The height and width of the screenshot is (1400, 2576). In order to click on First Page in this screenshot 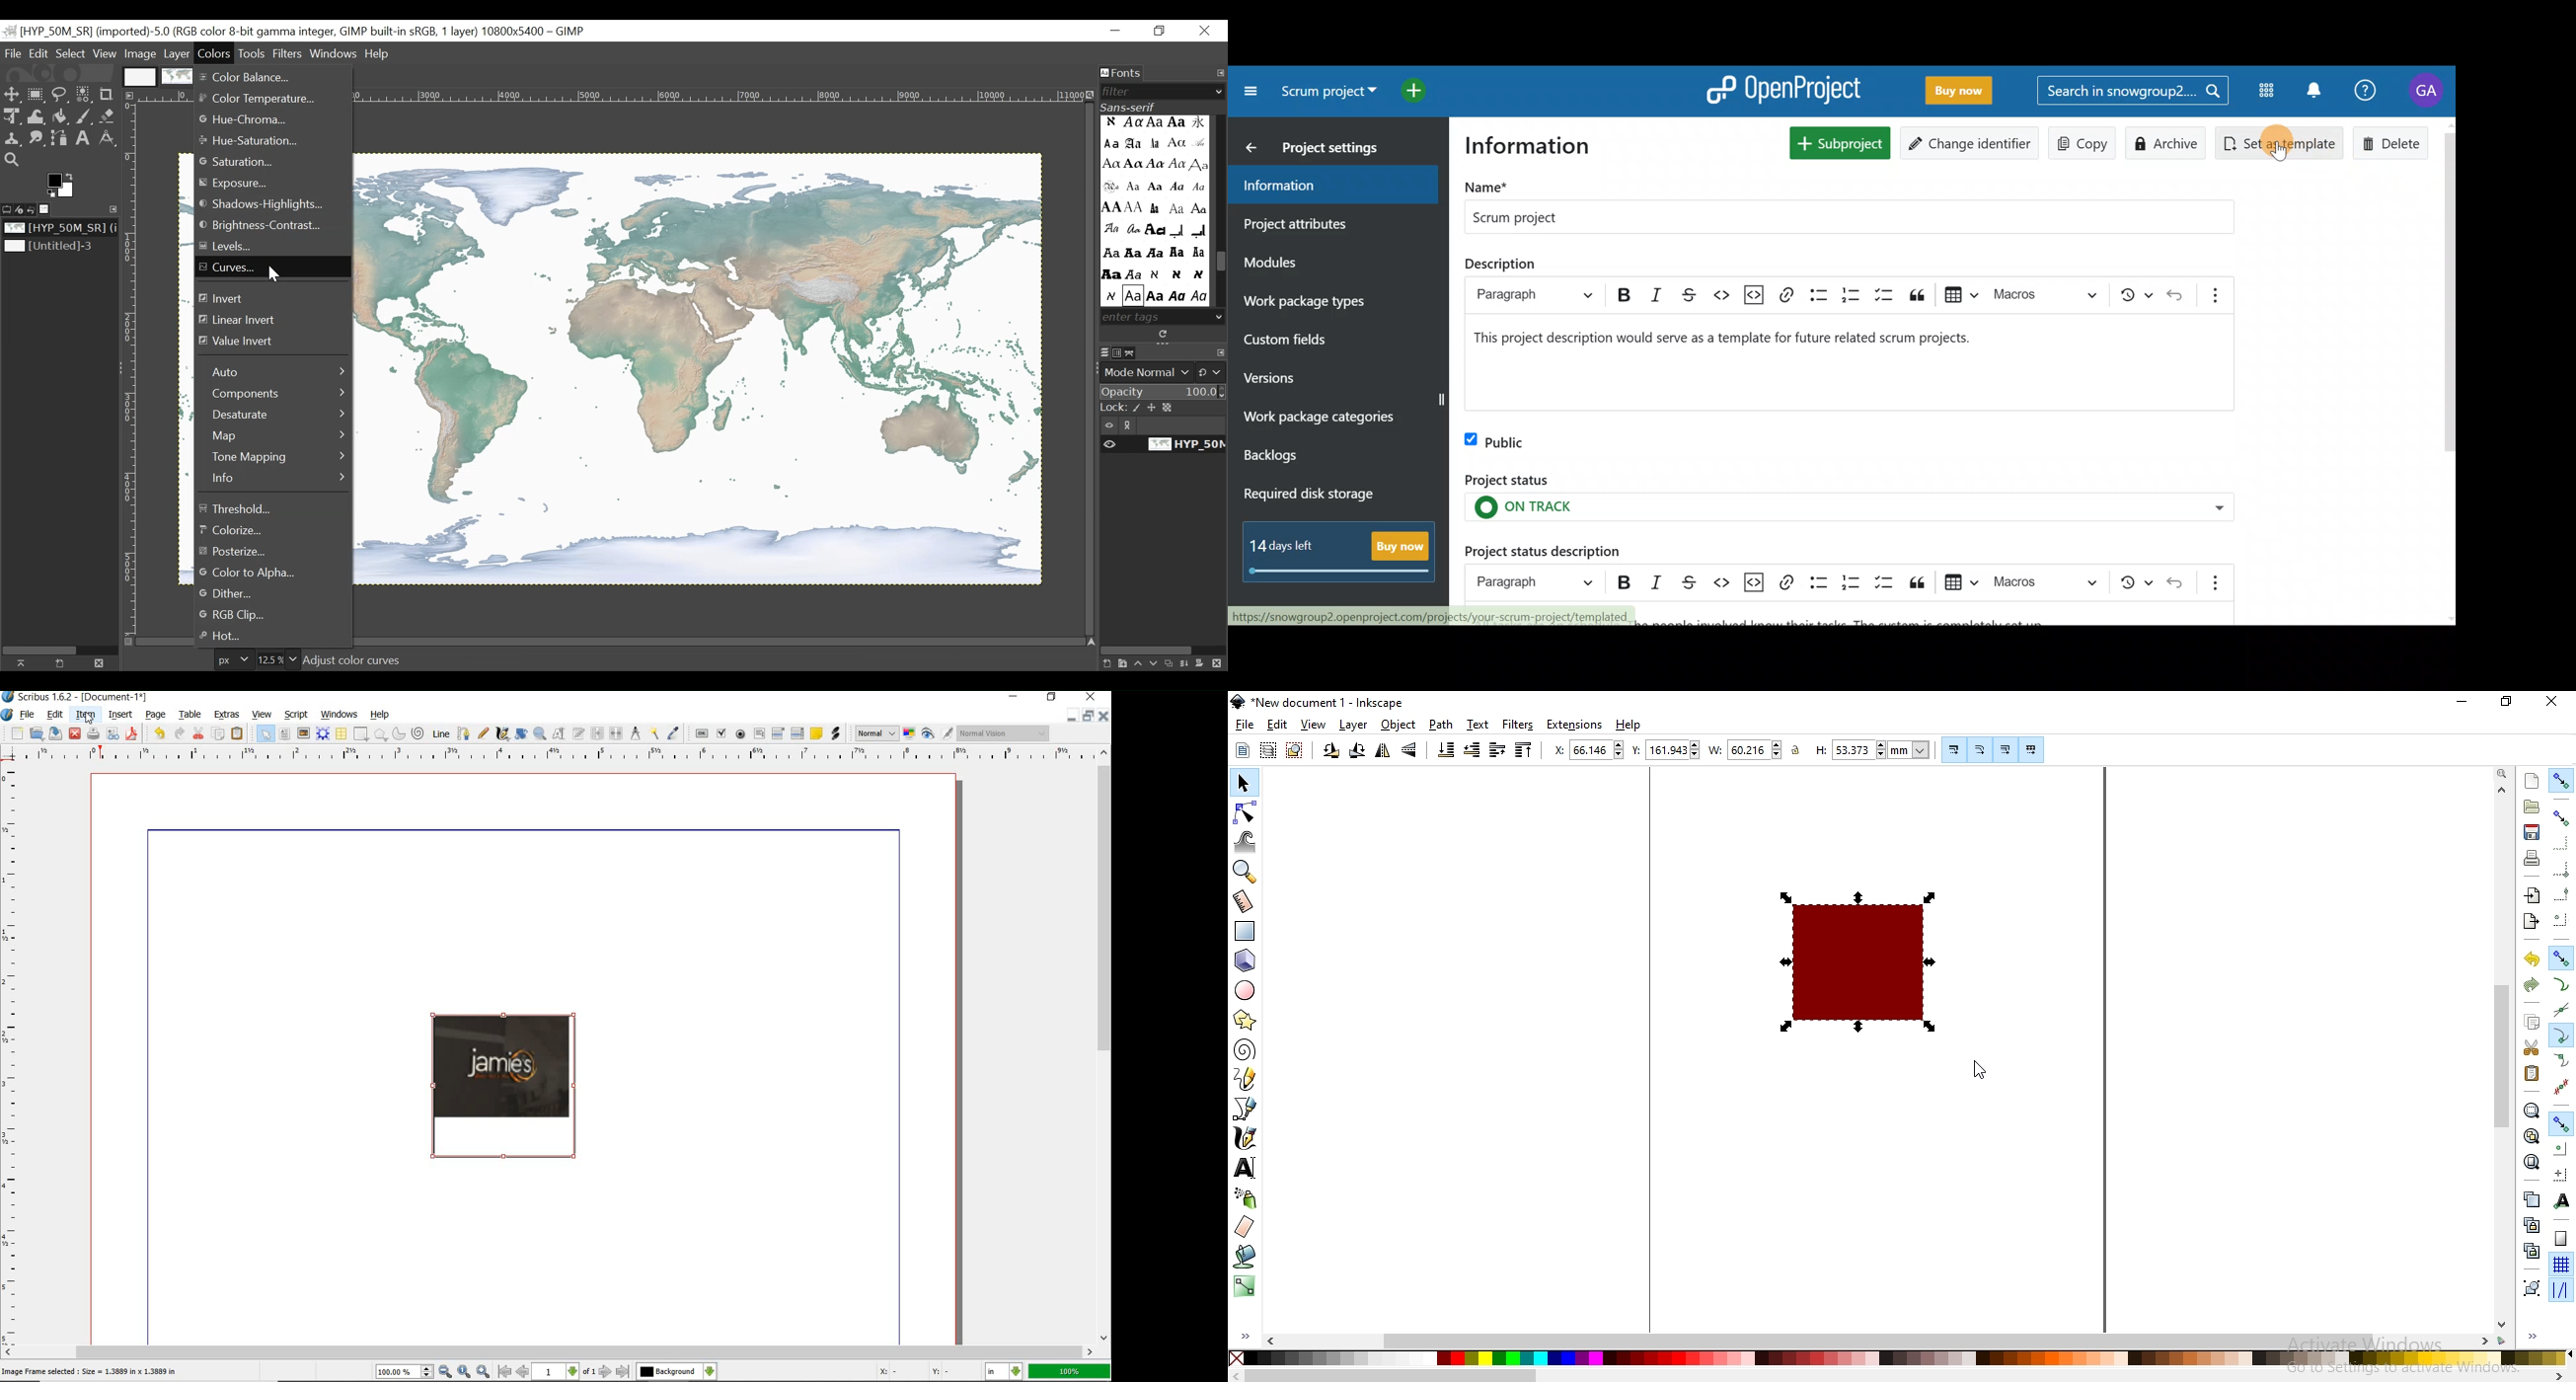, I will do `click(504, 1373)`.